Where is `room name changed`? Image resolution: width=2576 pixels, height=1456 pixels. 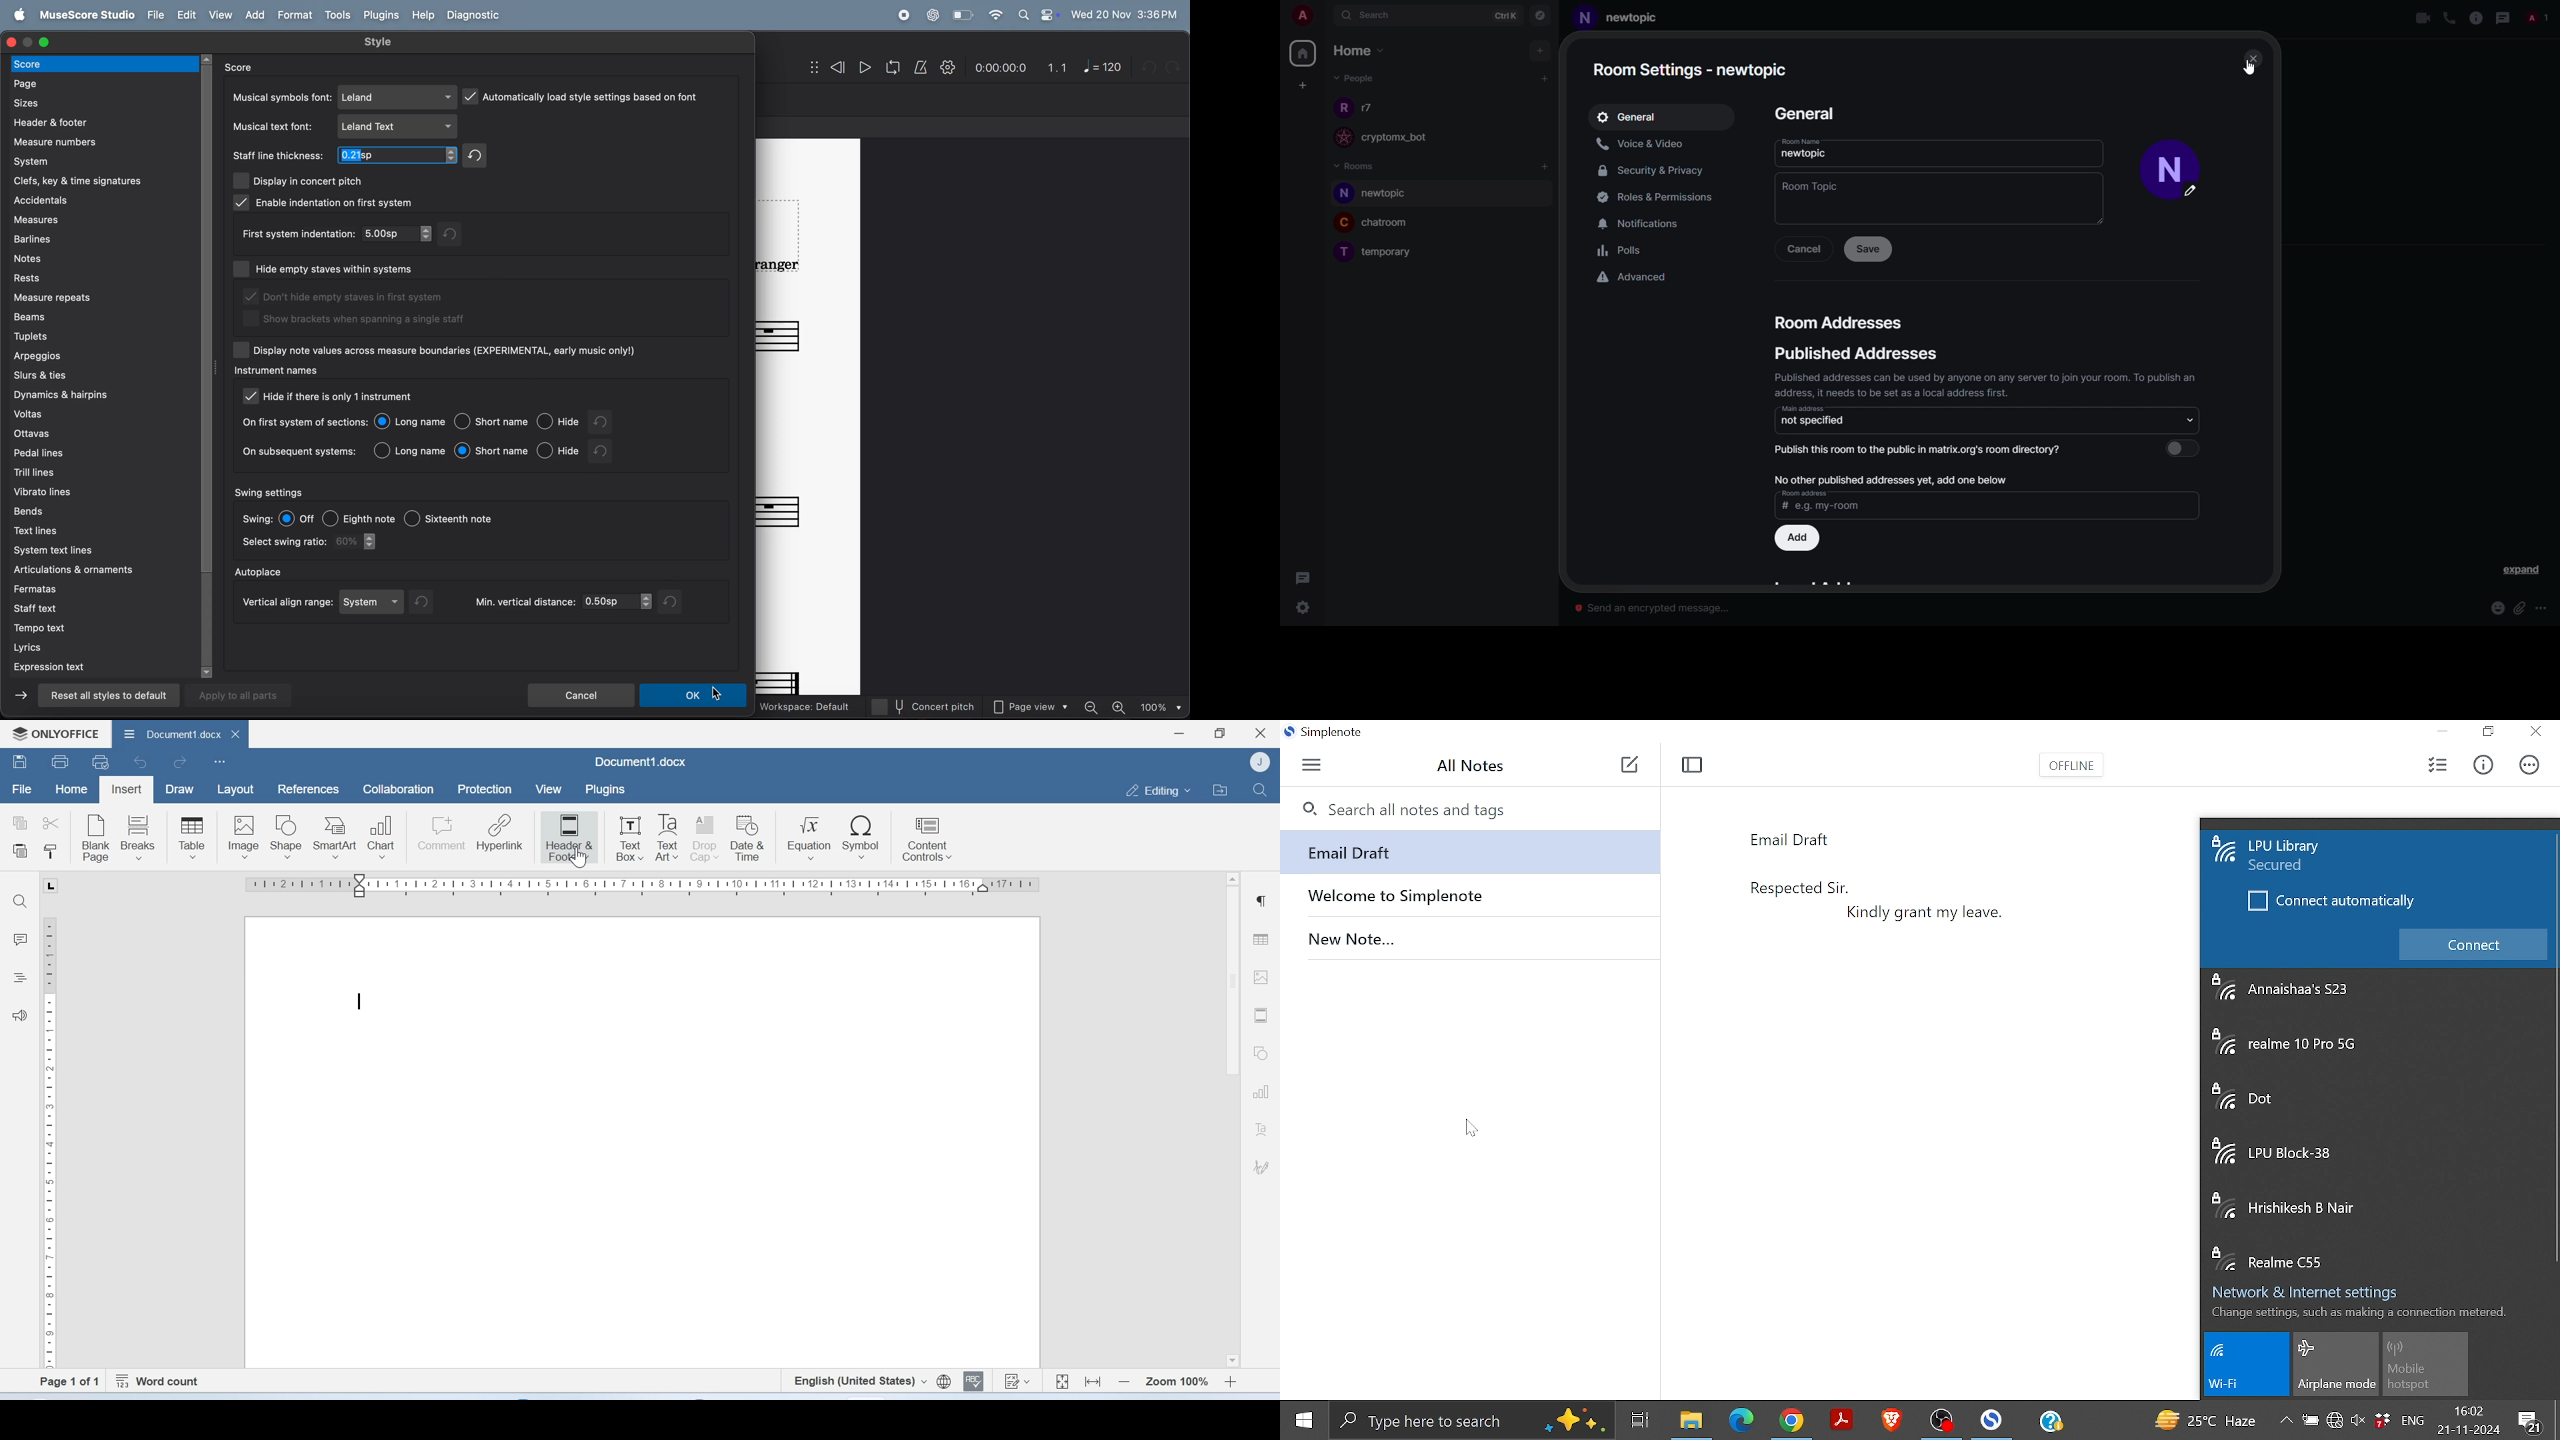 room name changed is located at coordinates (1693, 69).